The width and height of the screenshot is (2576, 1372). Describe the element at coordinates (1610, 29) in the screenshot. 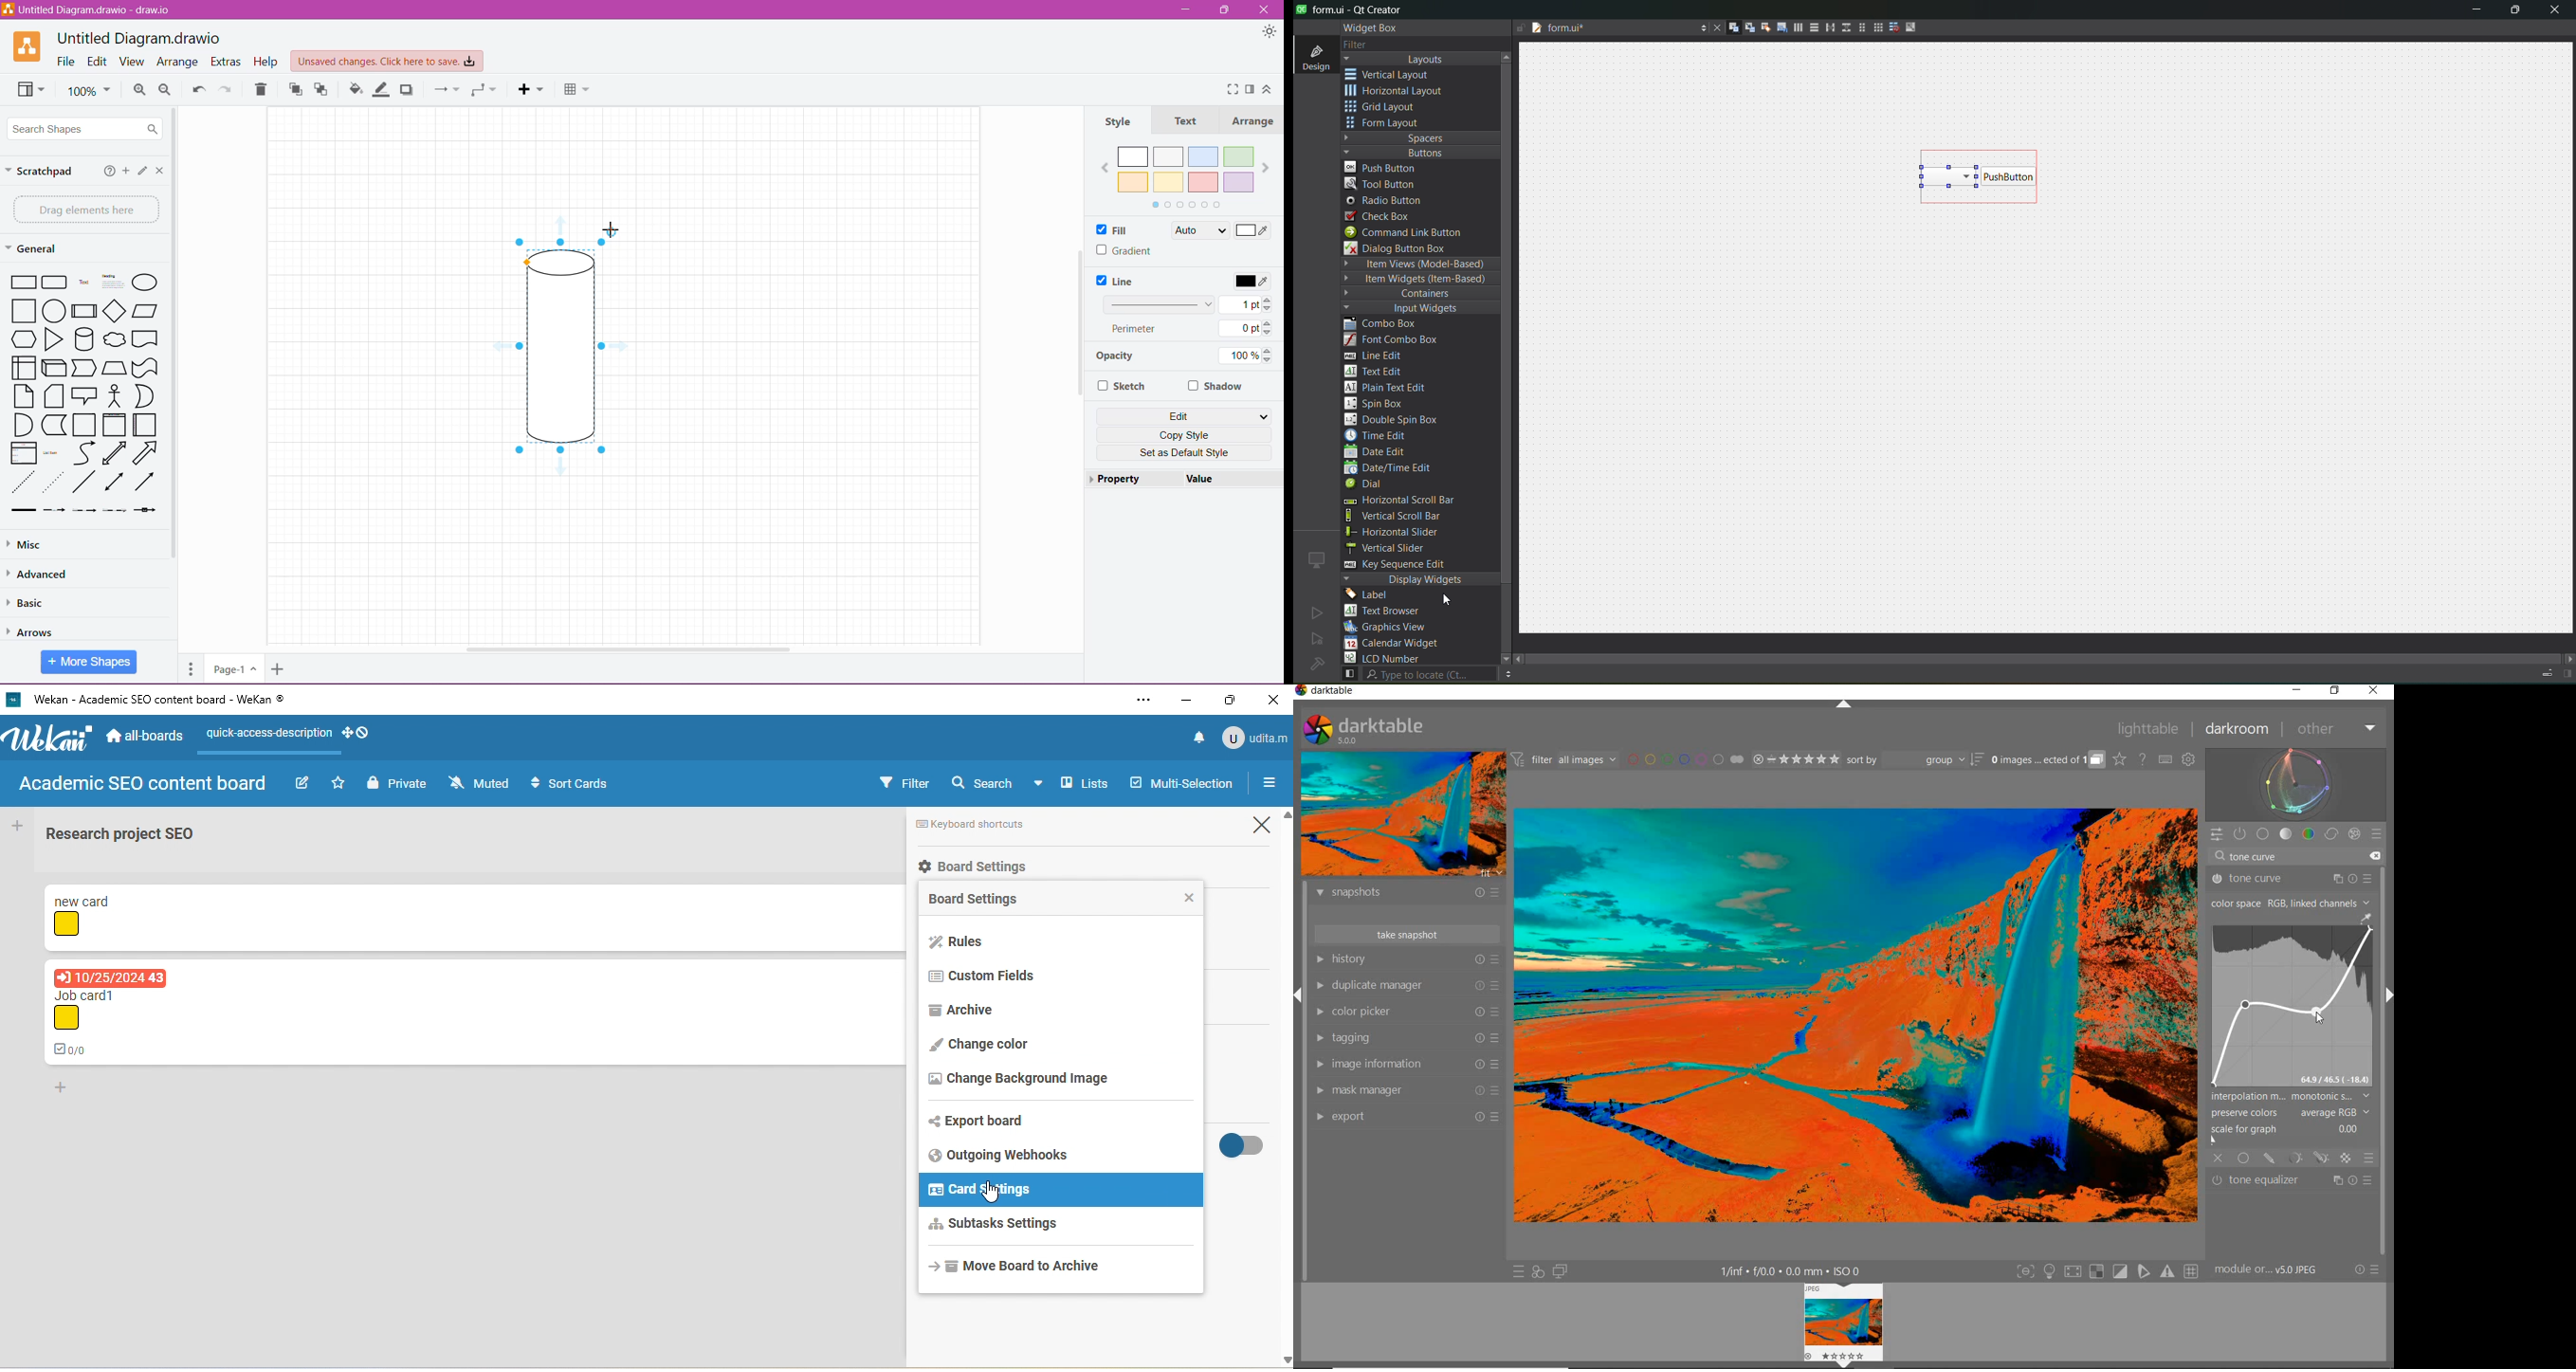

I see `tab name` at that location.